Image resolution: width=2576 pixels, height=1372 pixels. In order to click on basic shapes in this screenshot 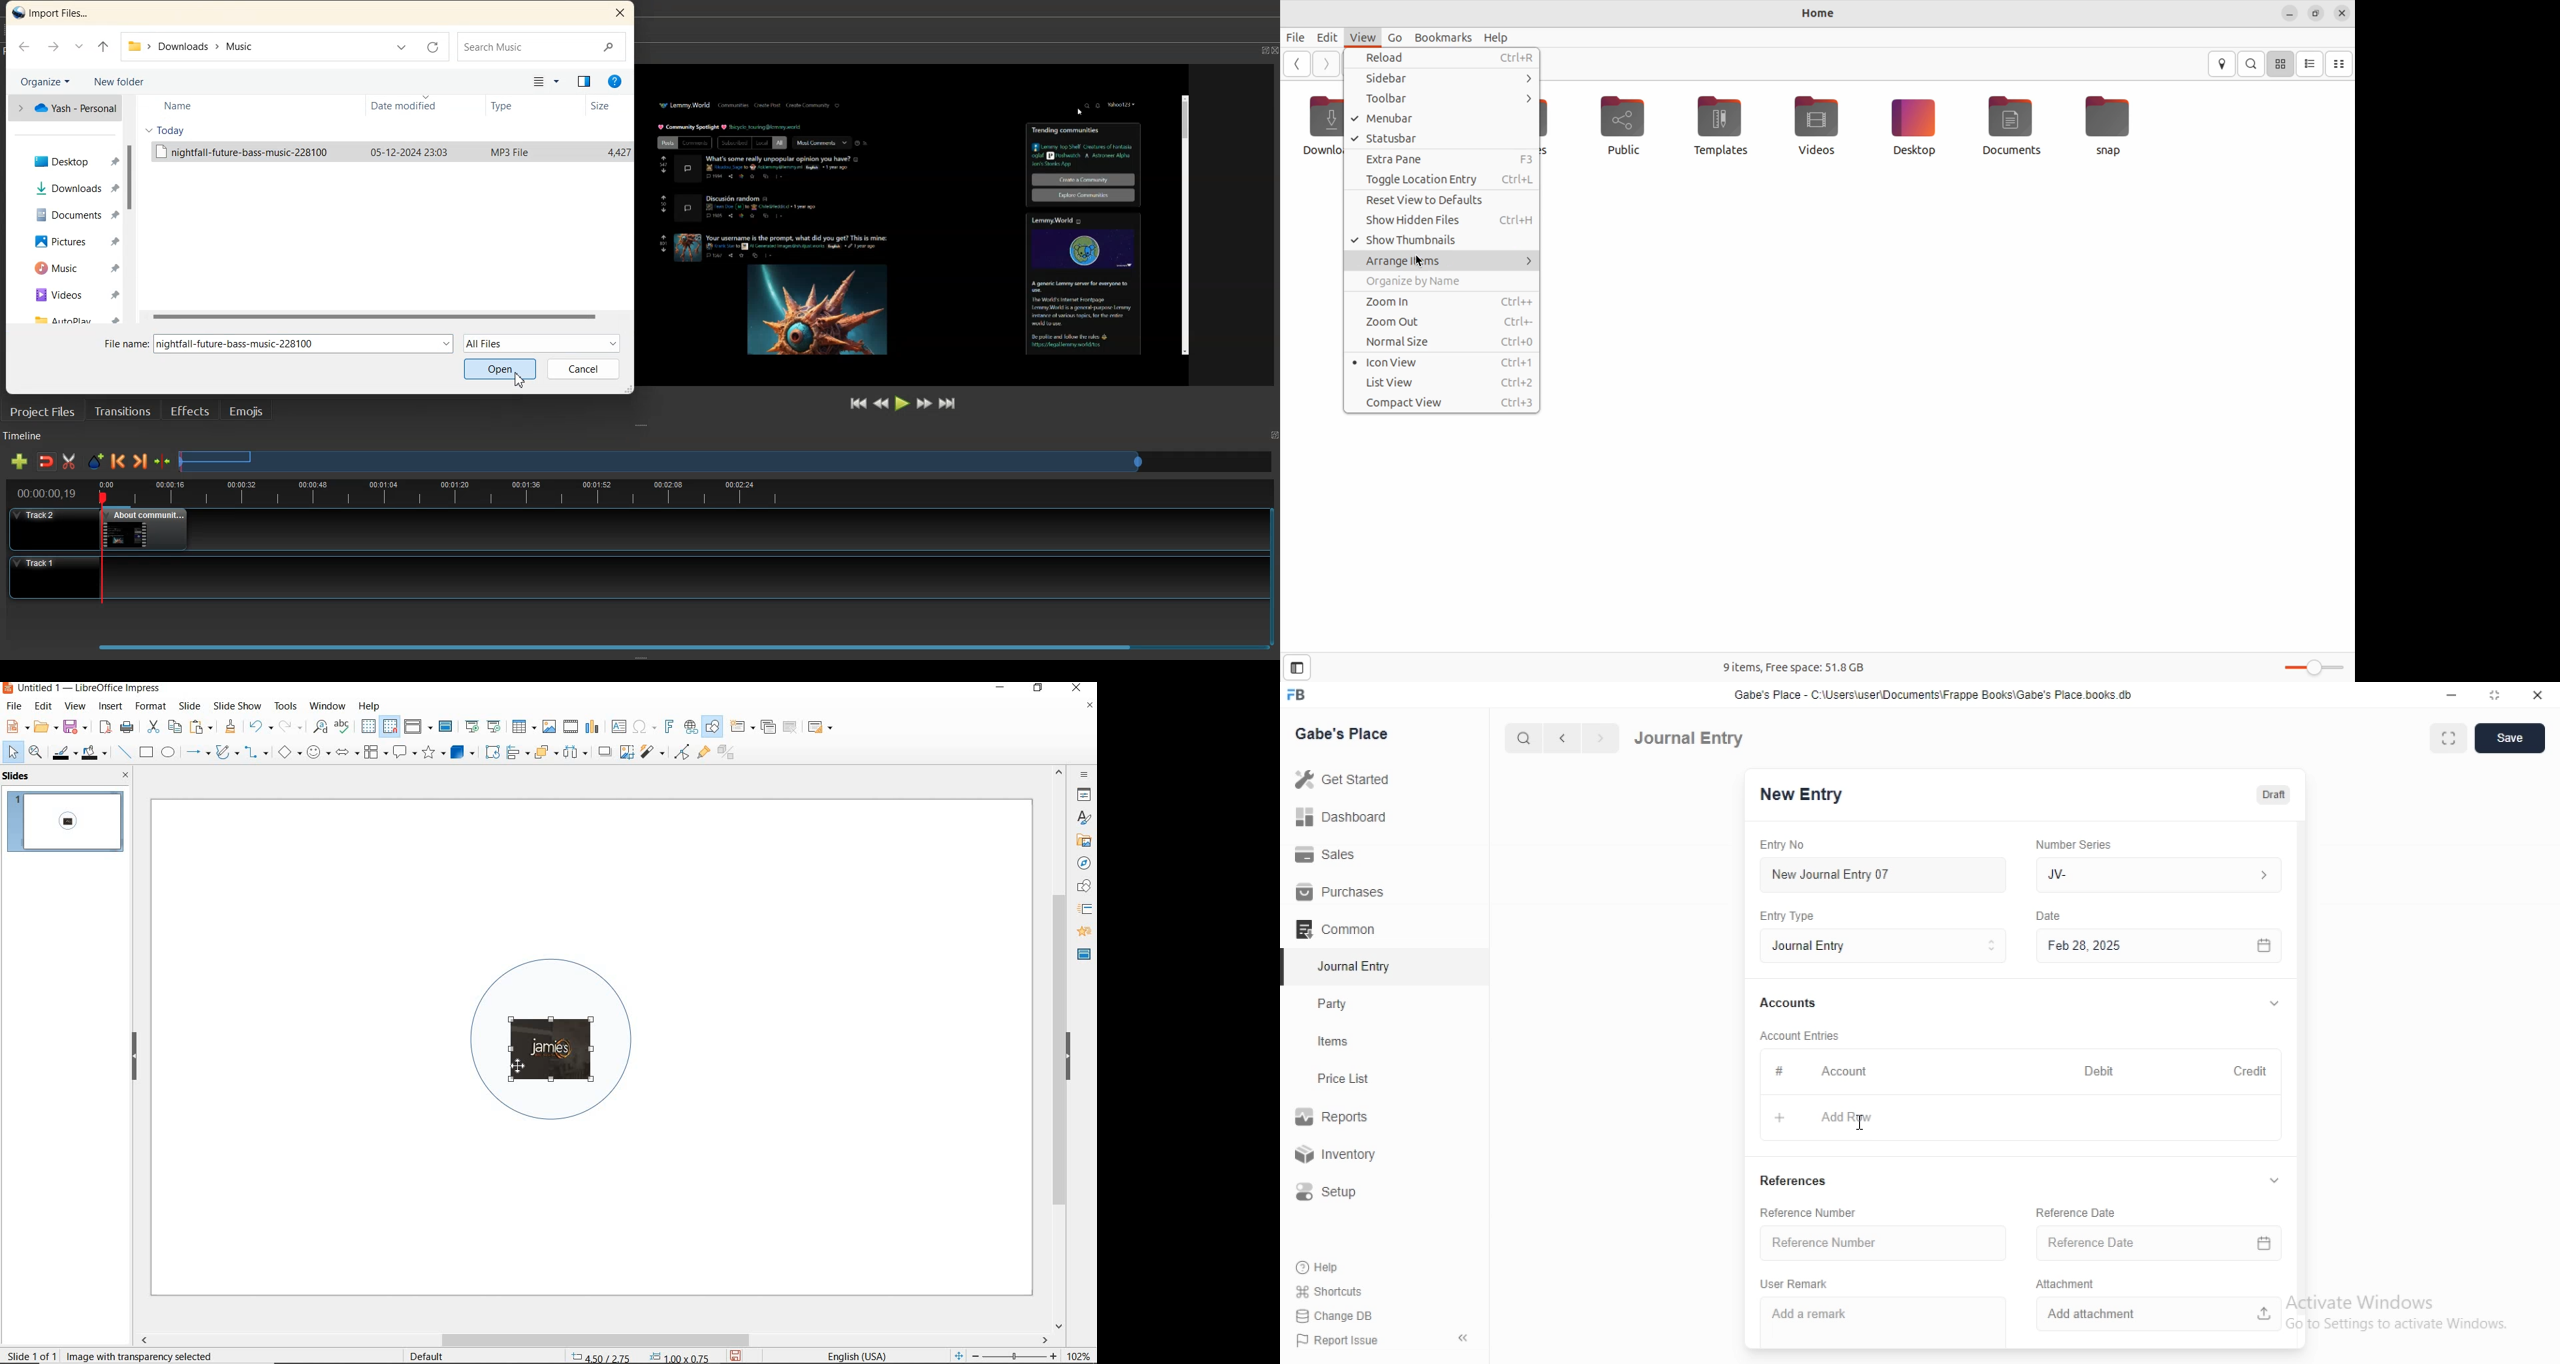, I will do `click(289, 754)`.